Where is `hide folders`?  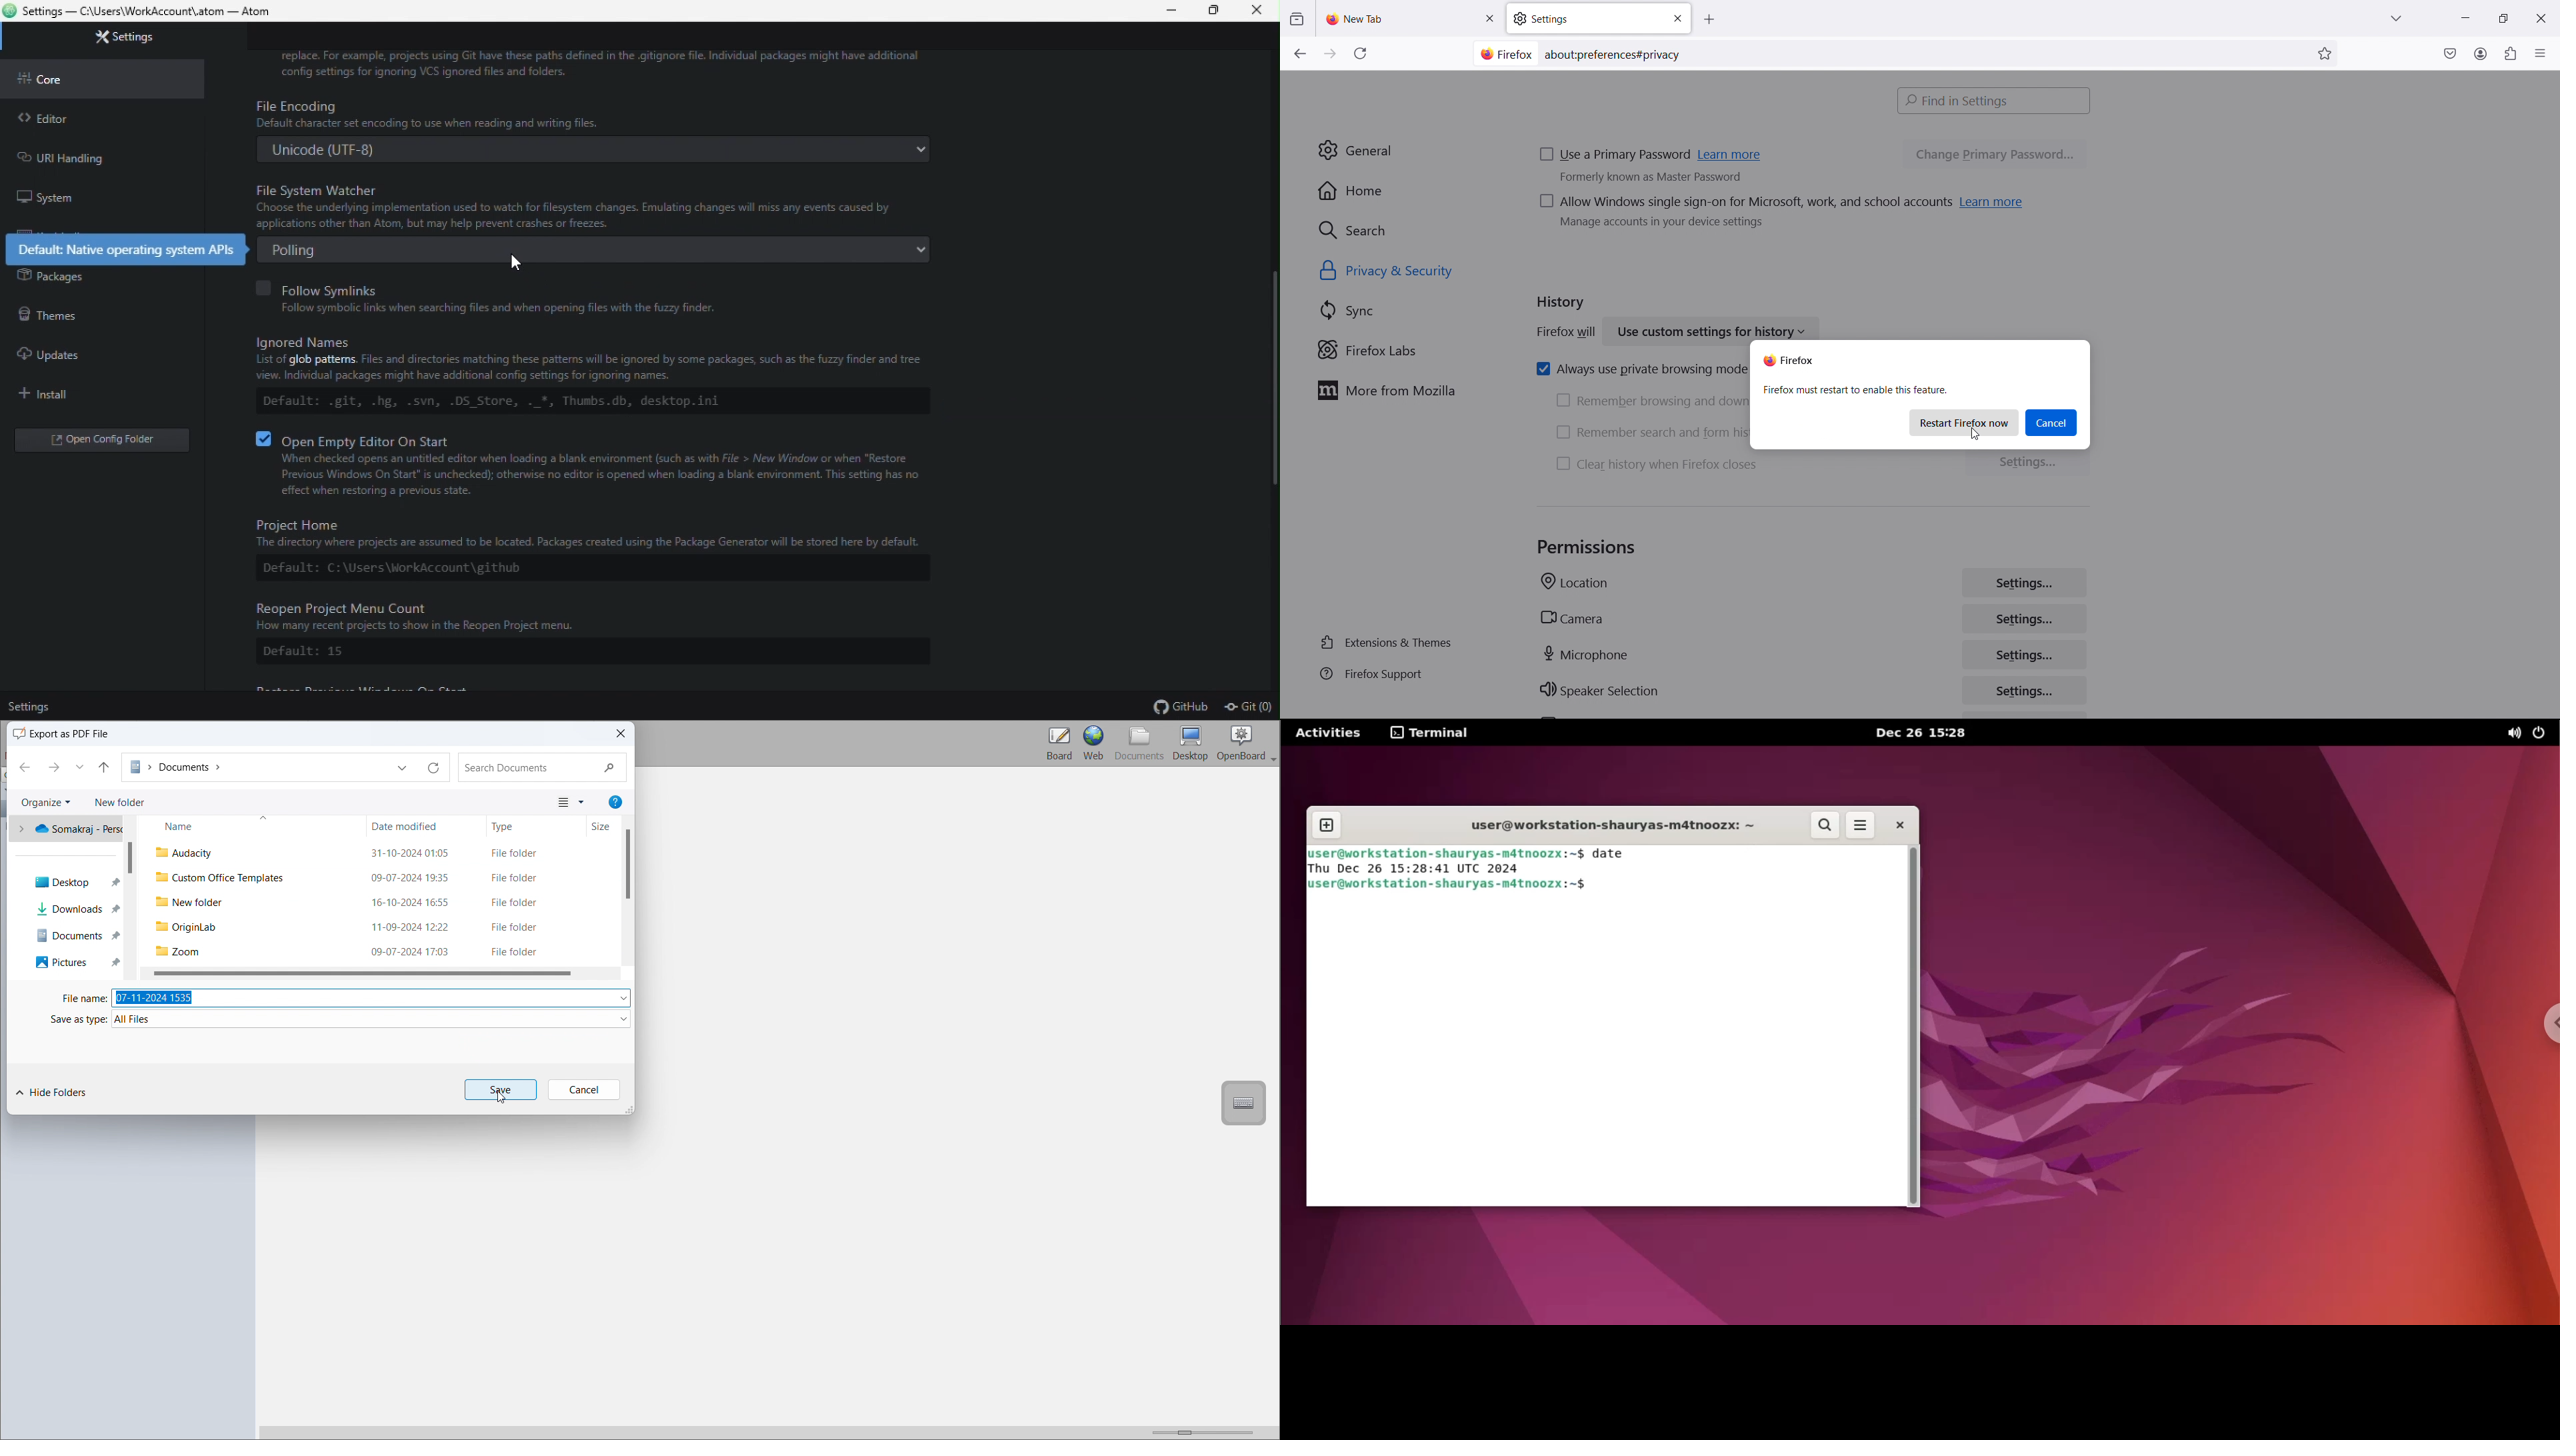
hide folders is located at coordinates (51, 1092).